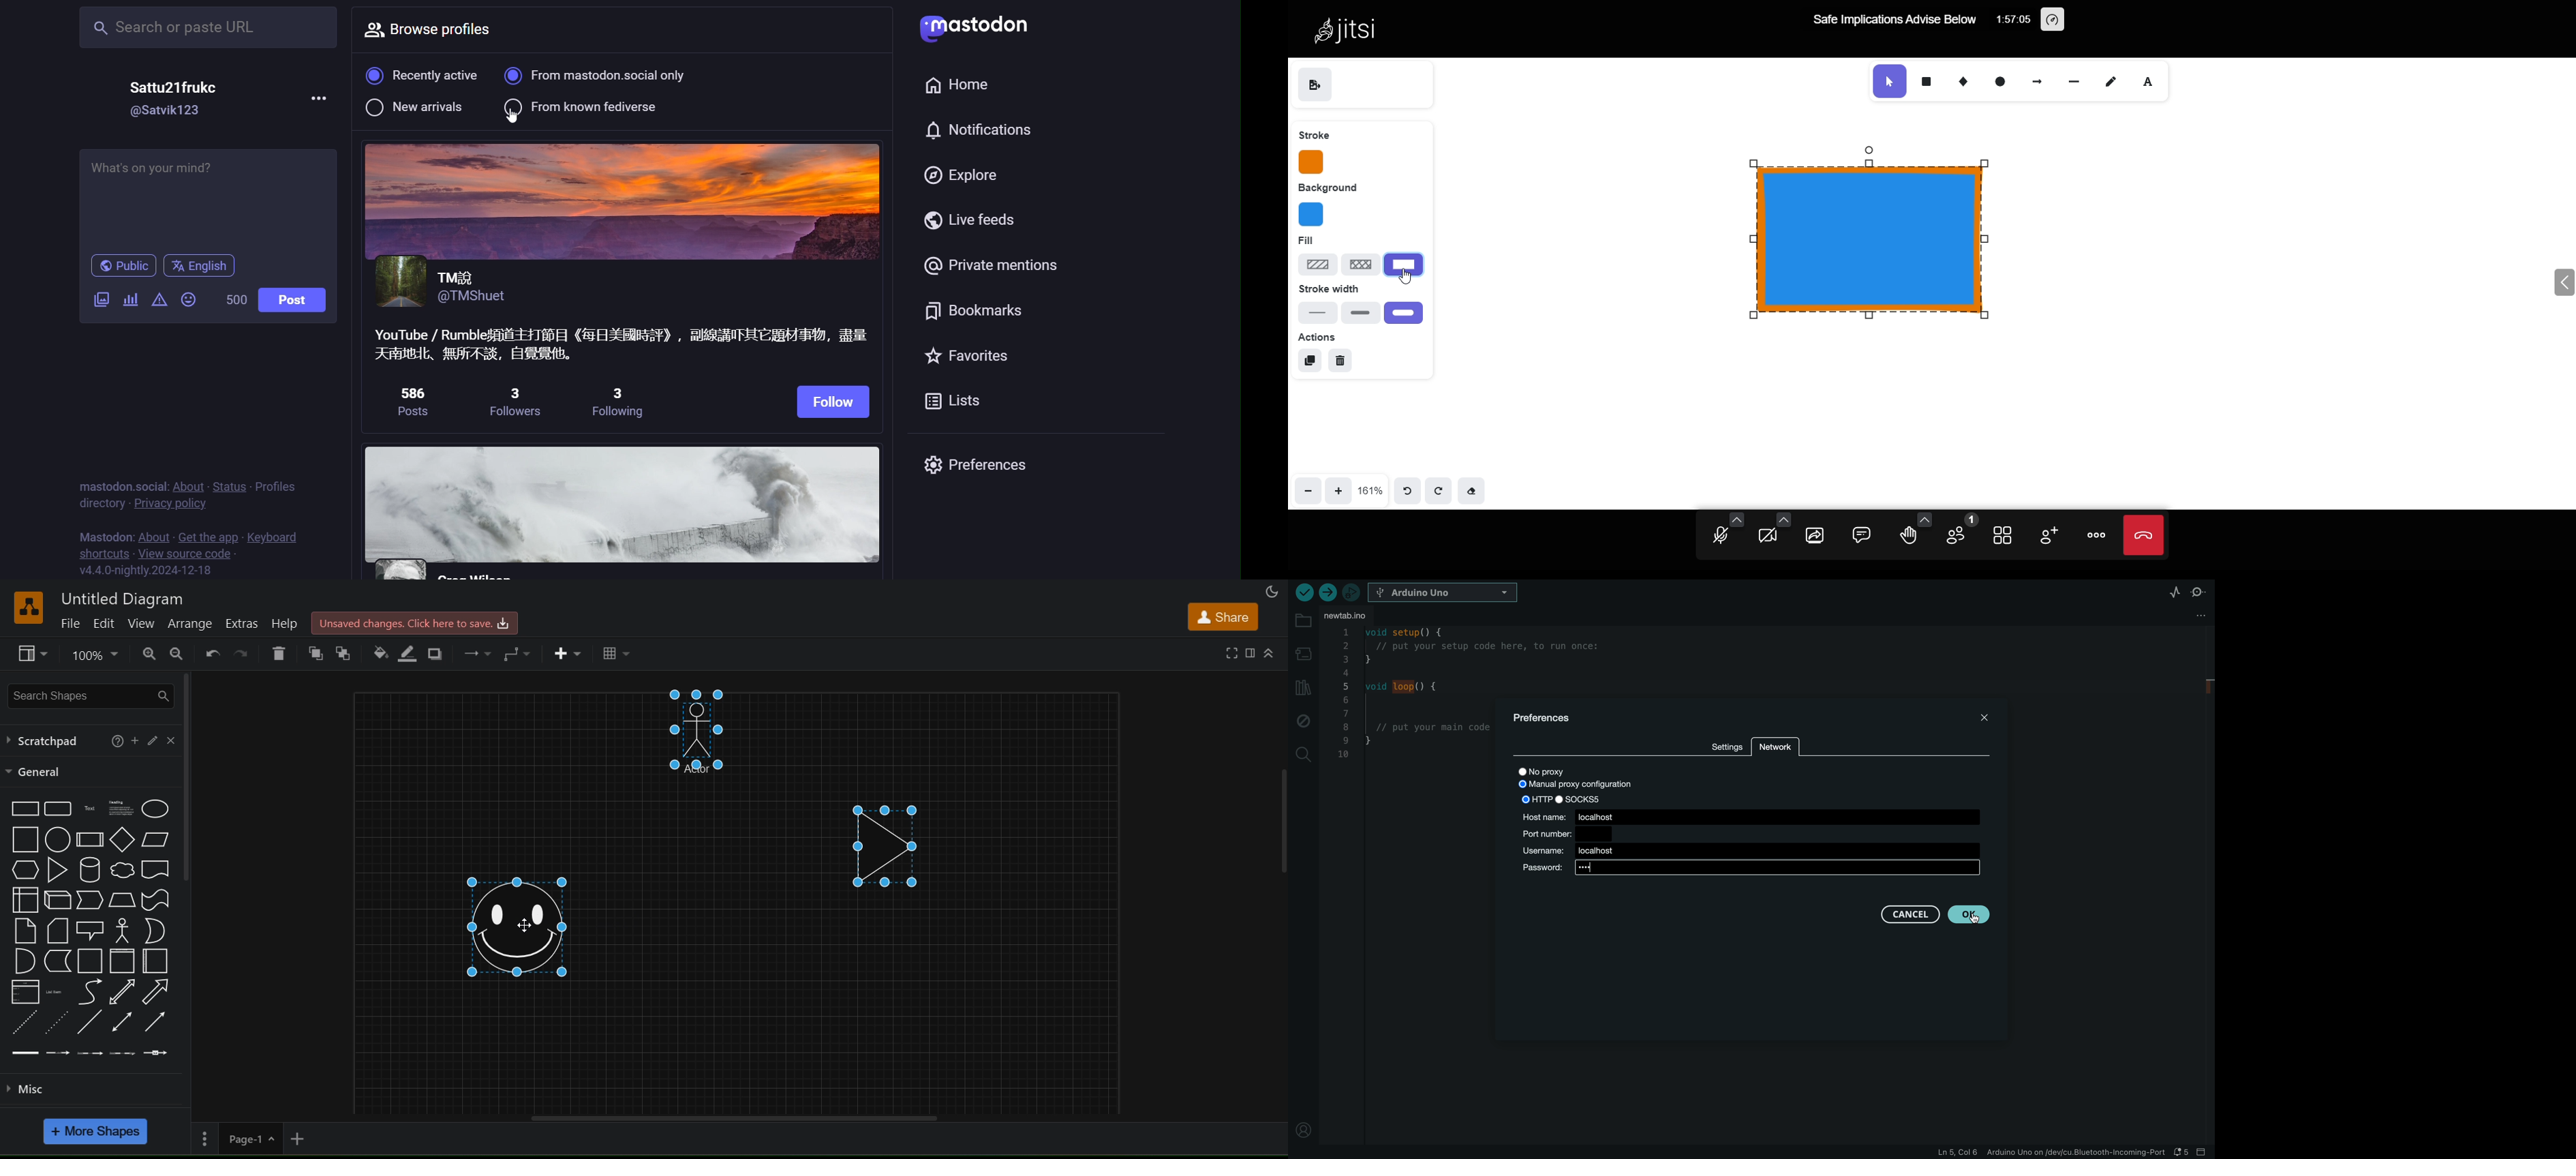  I want to click on circle, so click(57, 838).